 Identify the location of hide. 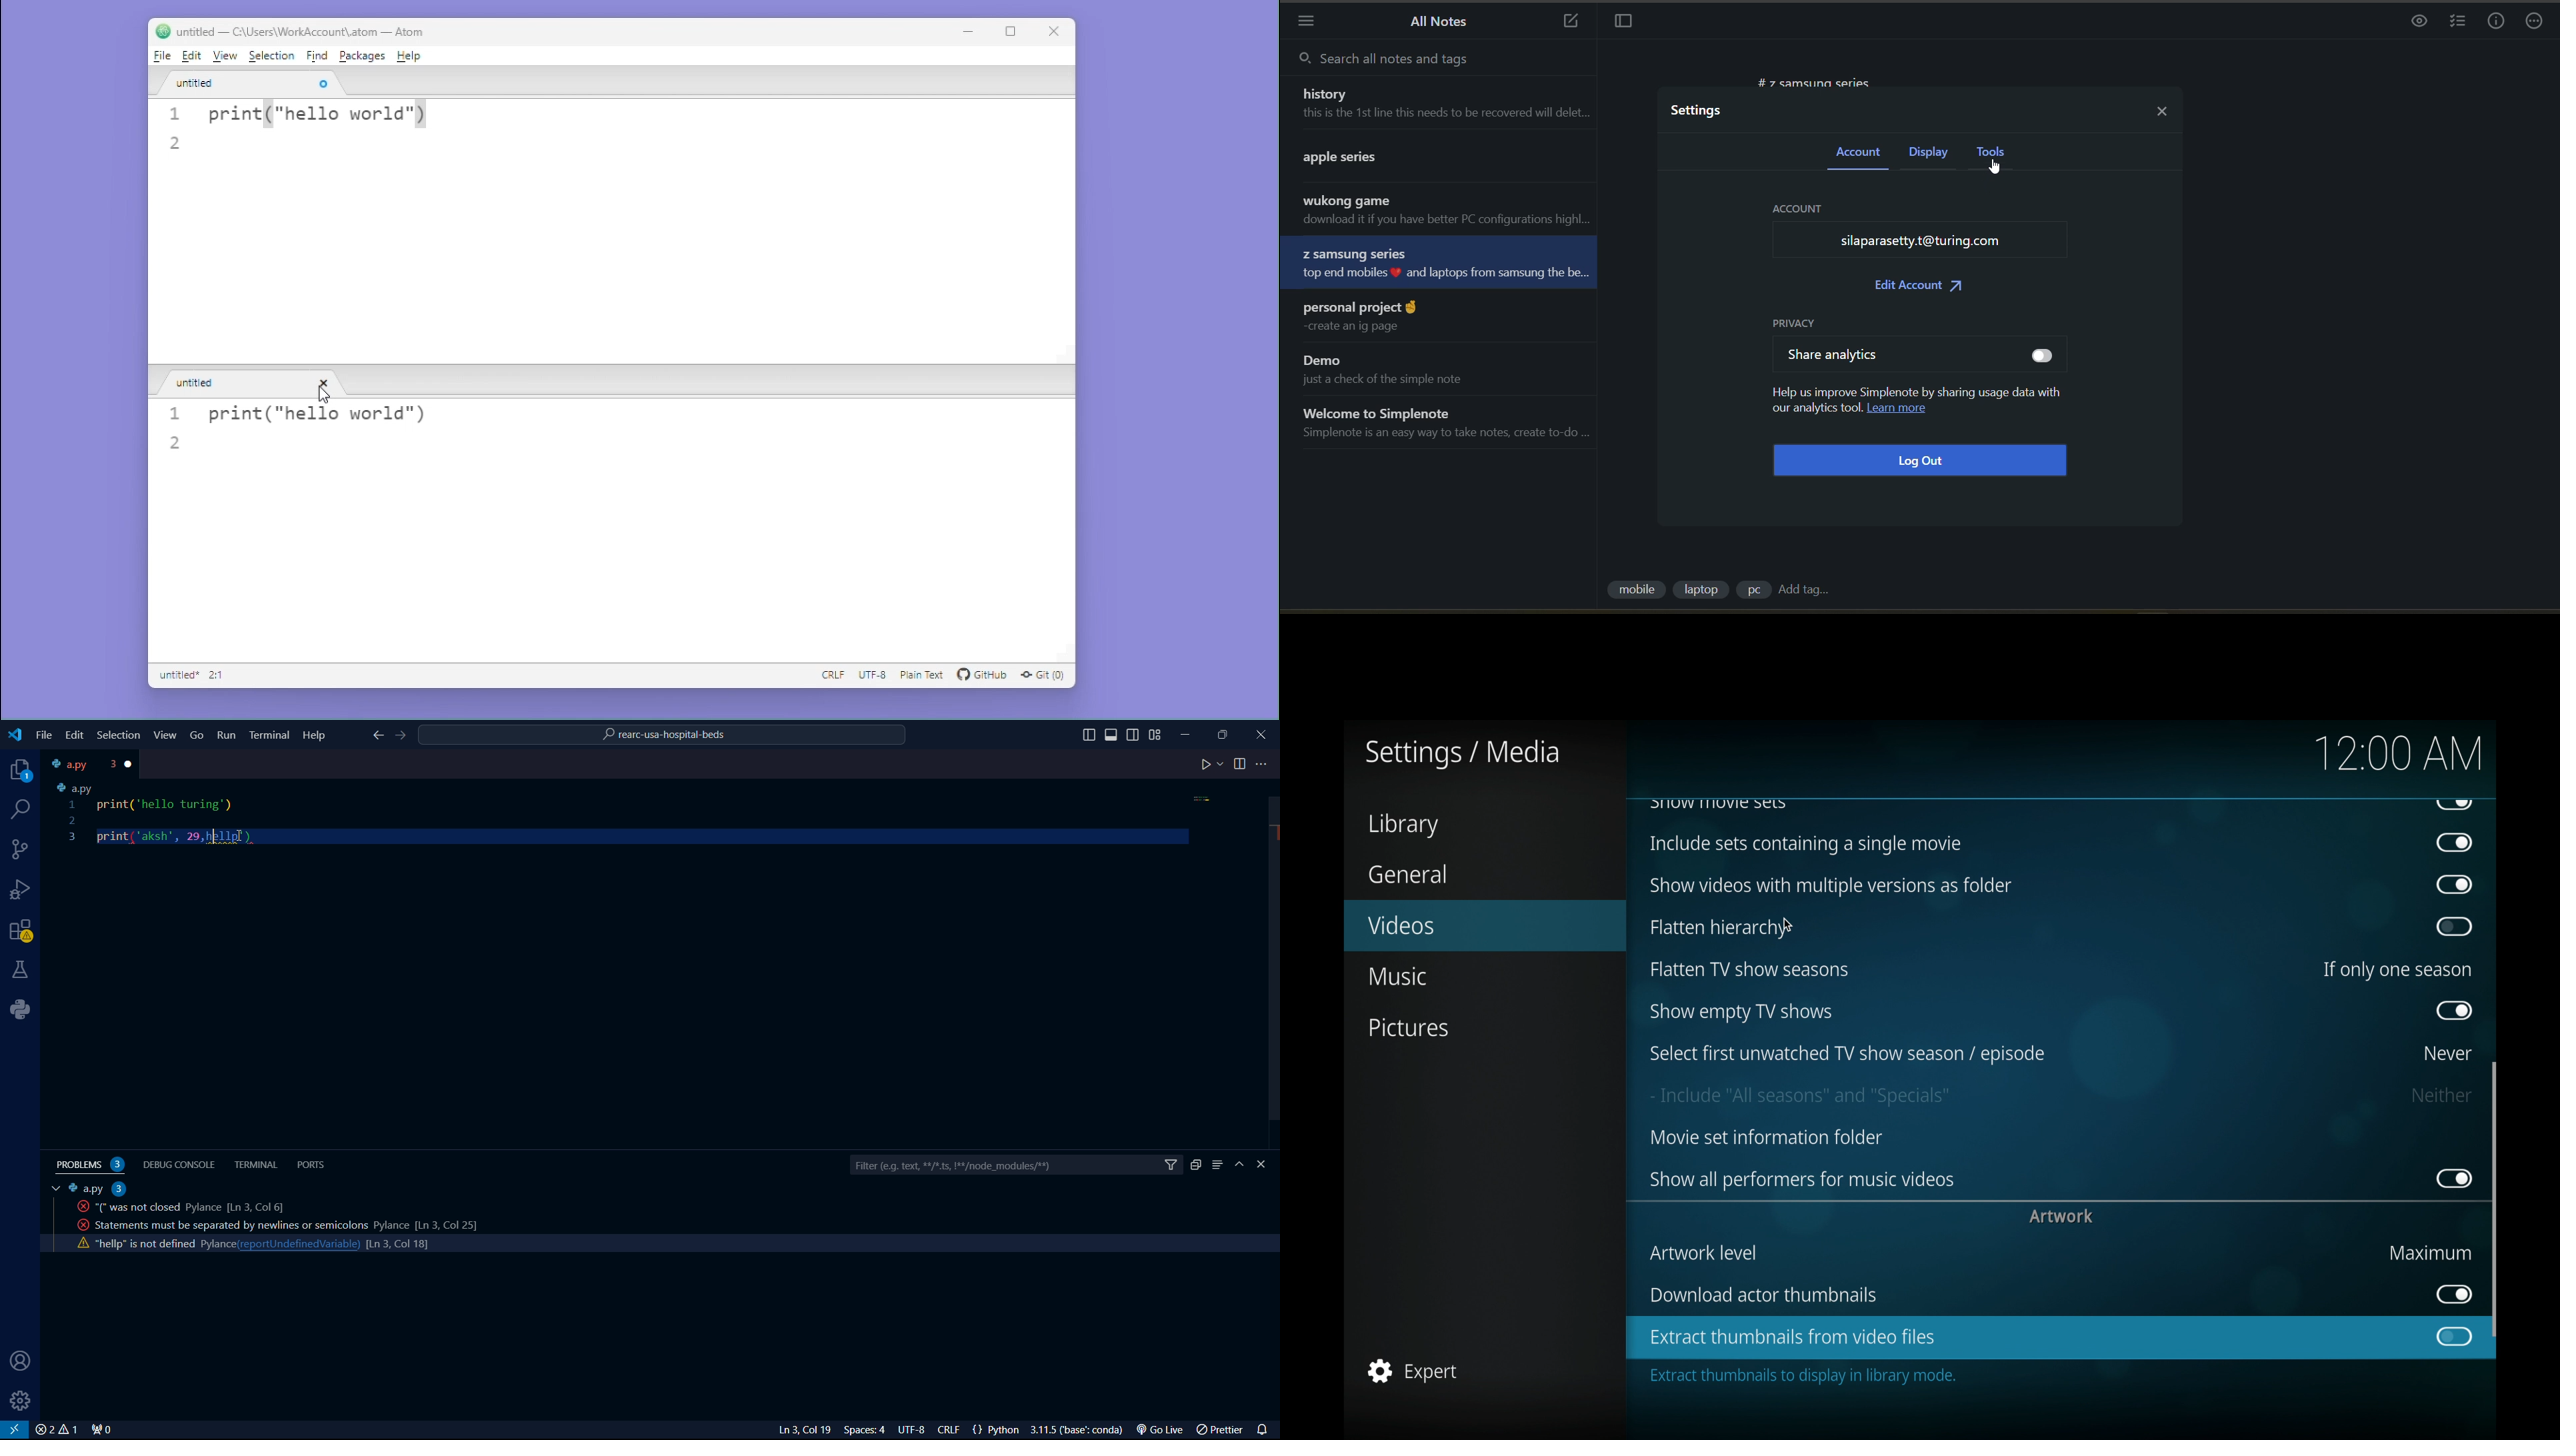
(1241, 1165).